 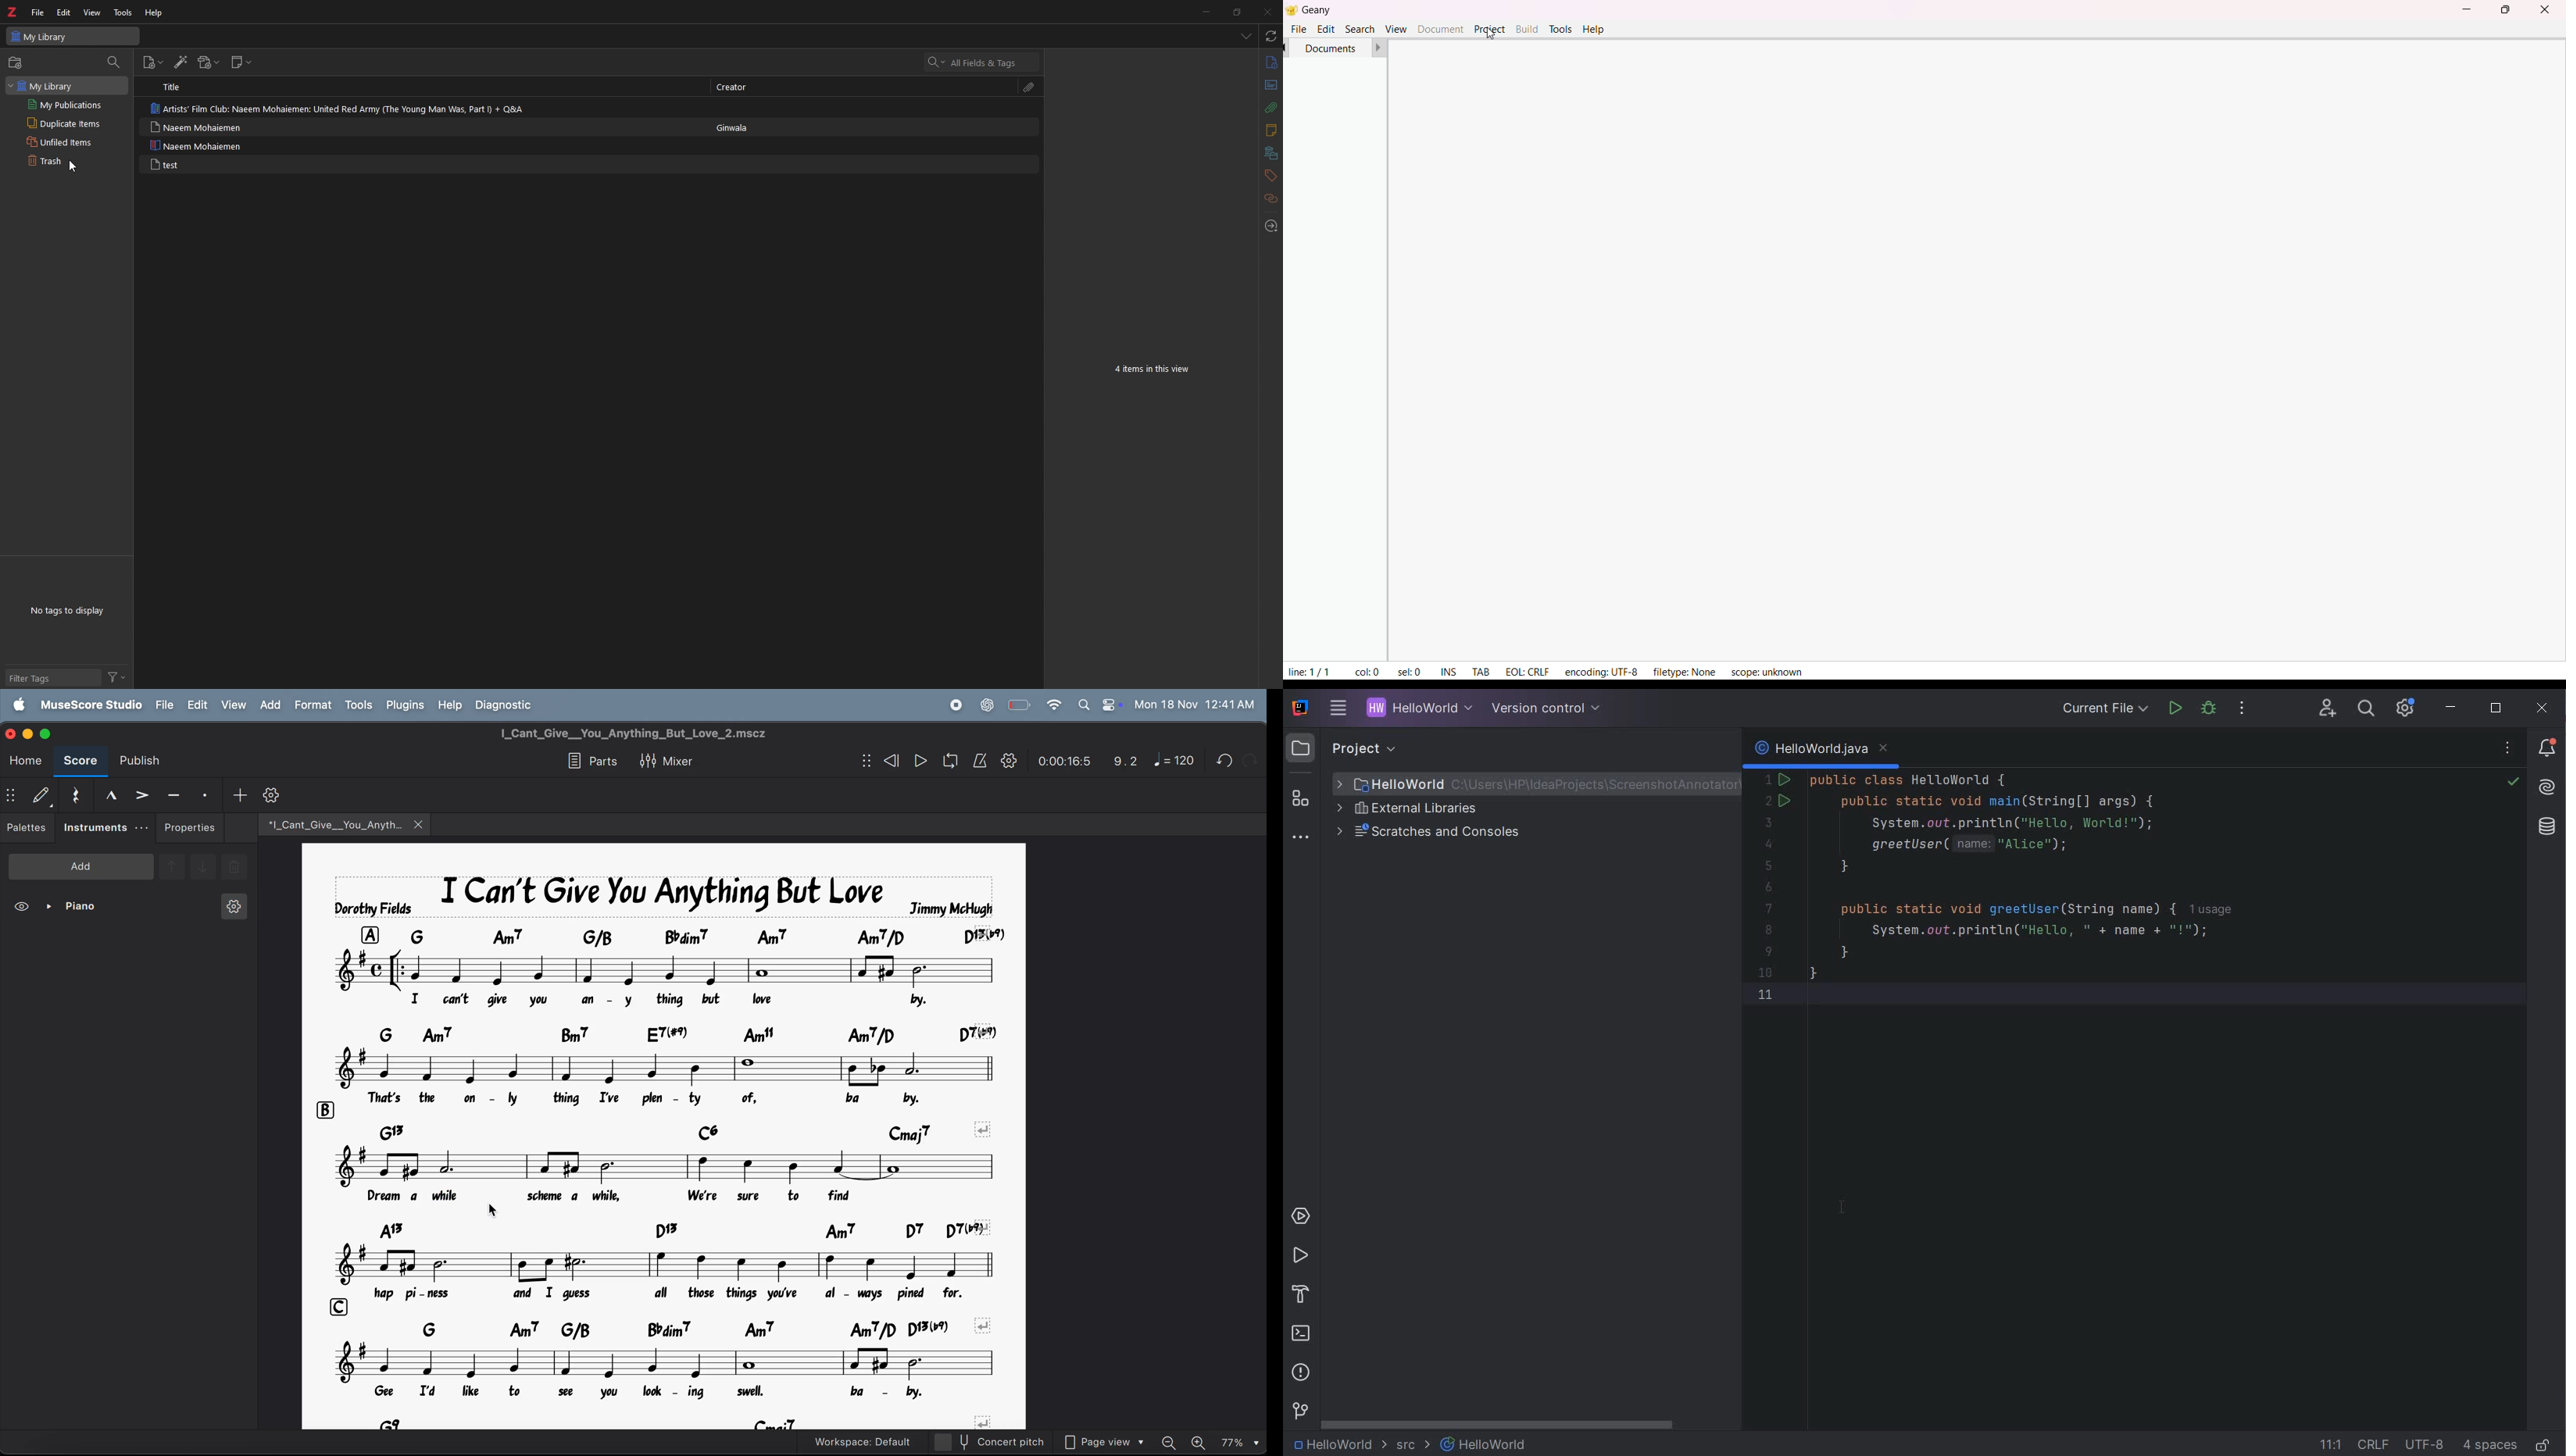 What do you see at coordinates (50, 734) in the screenshot?
I see `maximize` at bounding box center [50, 734].